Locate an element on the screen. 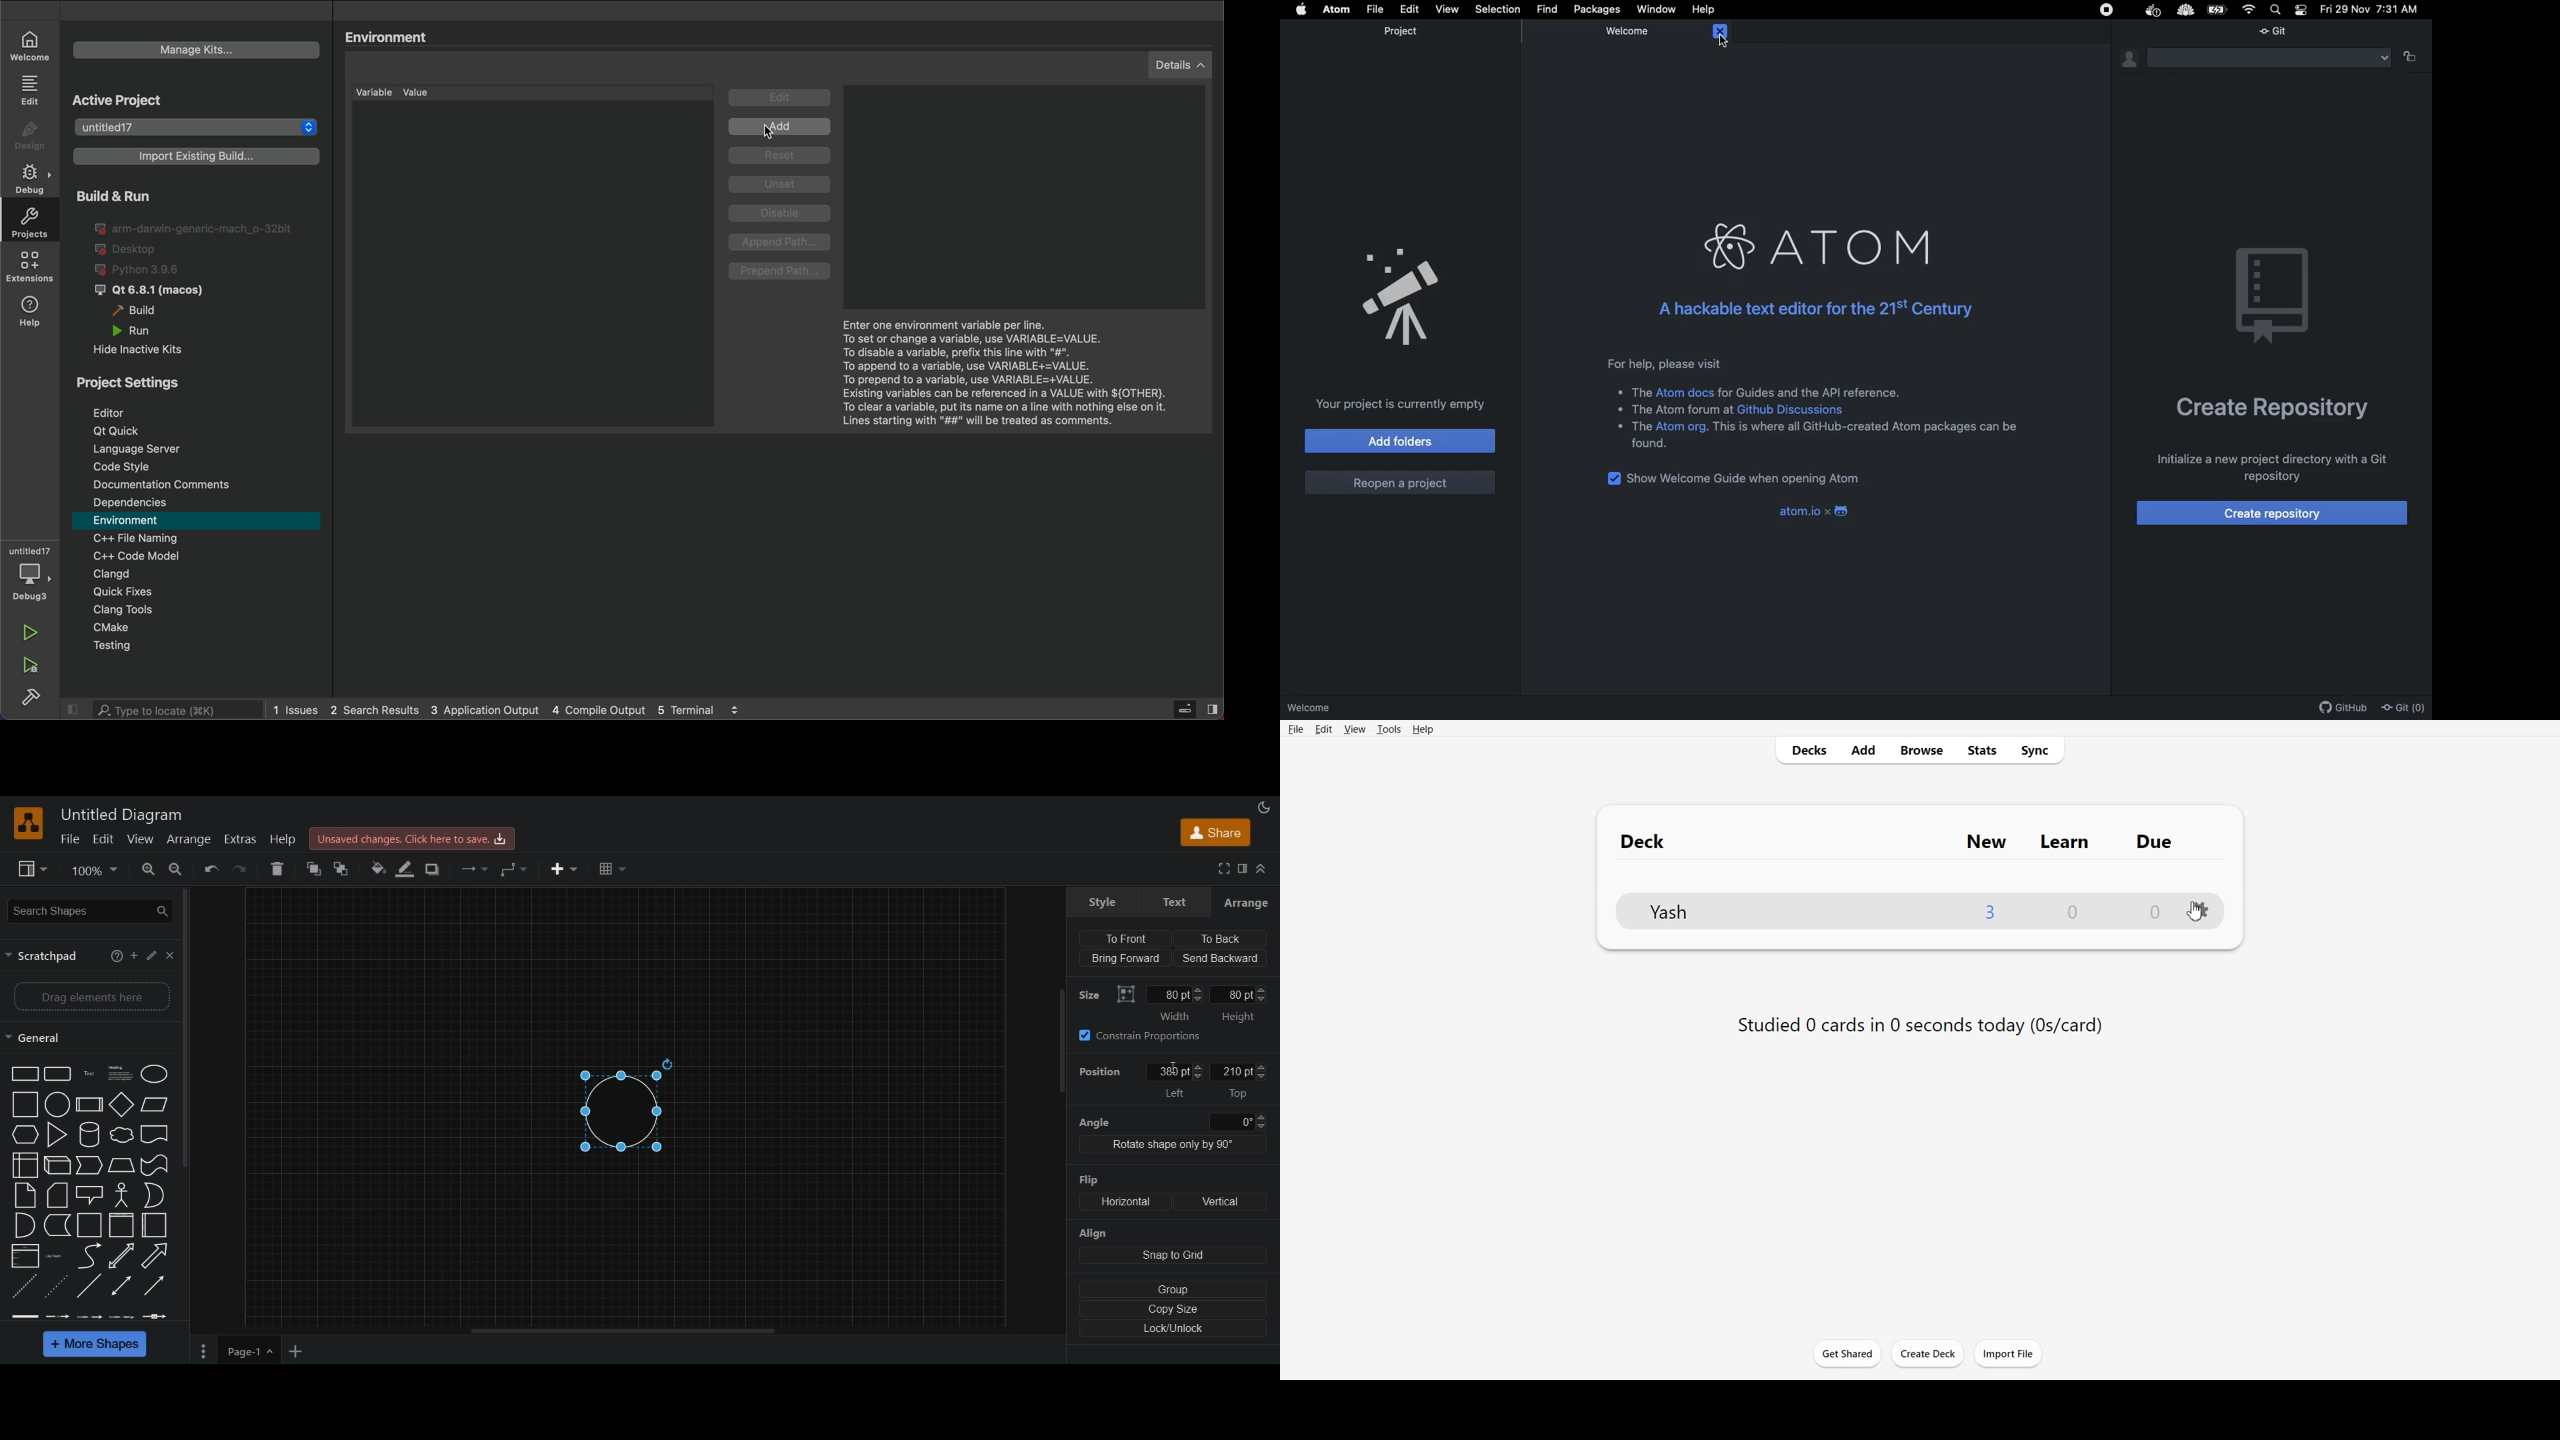 The height and width of the screenshot is (1456, 2576). drag elements here is located at coordinates (92, 998).